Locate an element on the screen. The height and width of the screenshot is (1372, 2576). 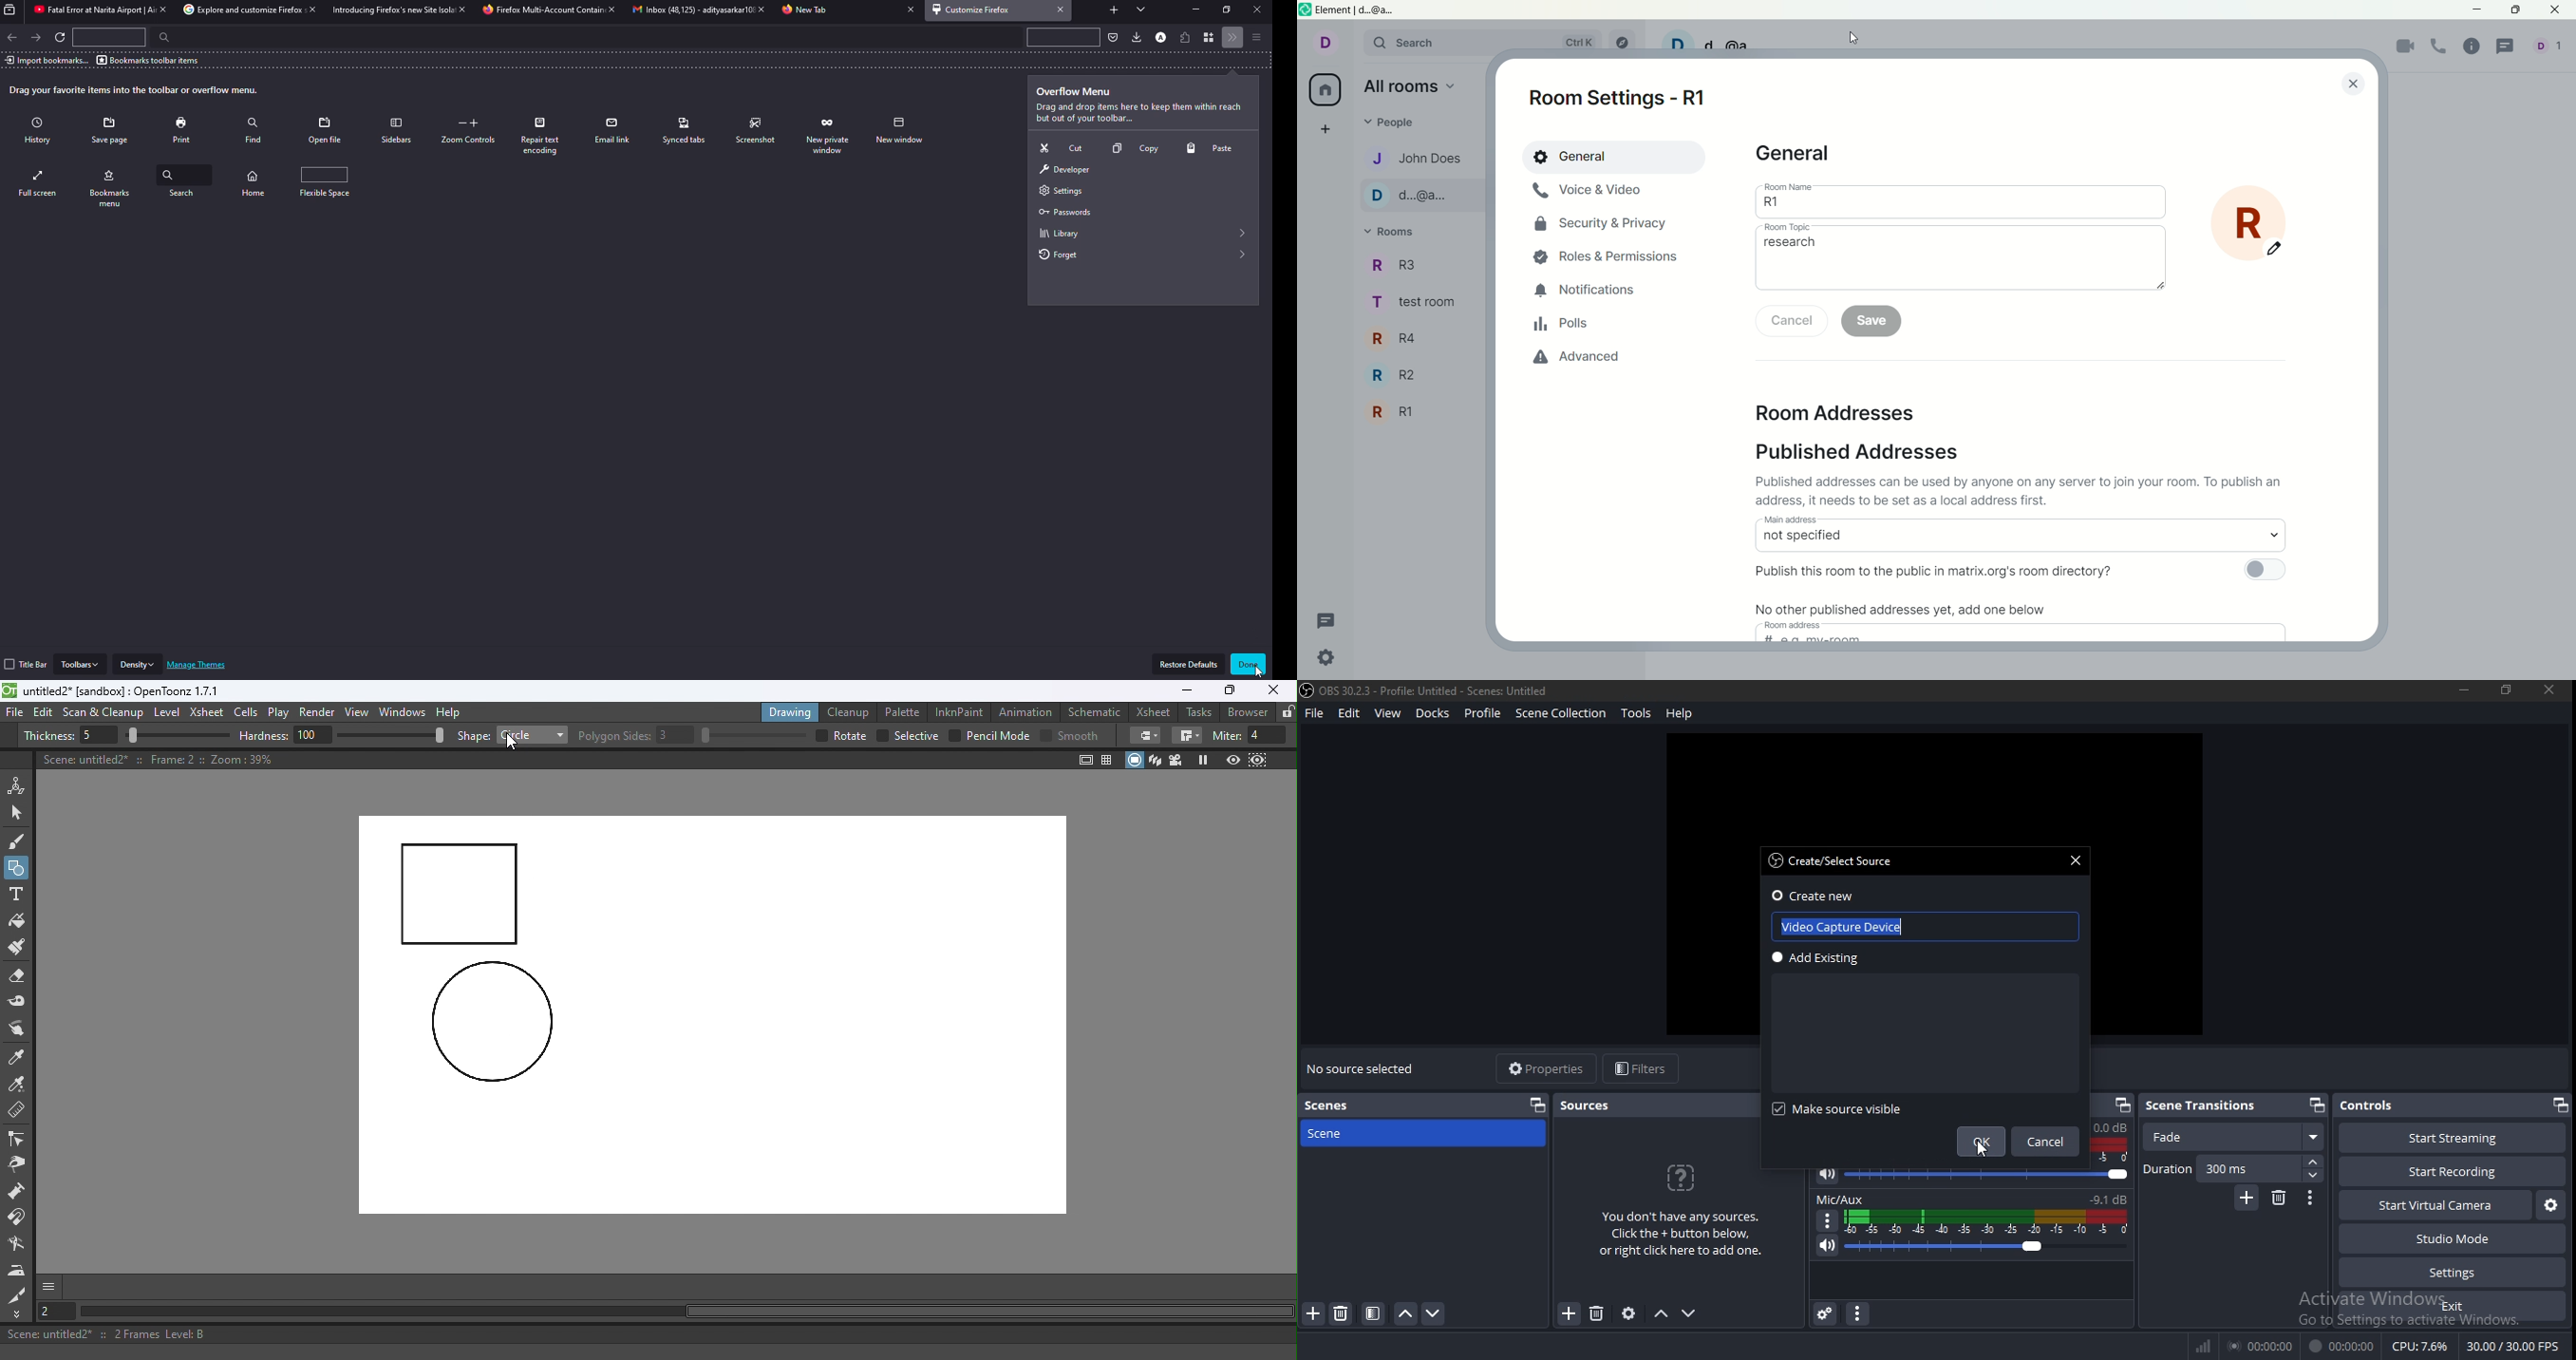
info is located at coordinates (1139, 114).